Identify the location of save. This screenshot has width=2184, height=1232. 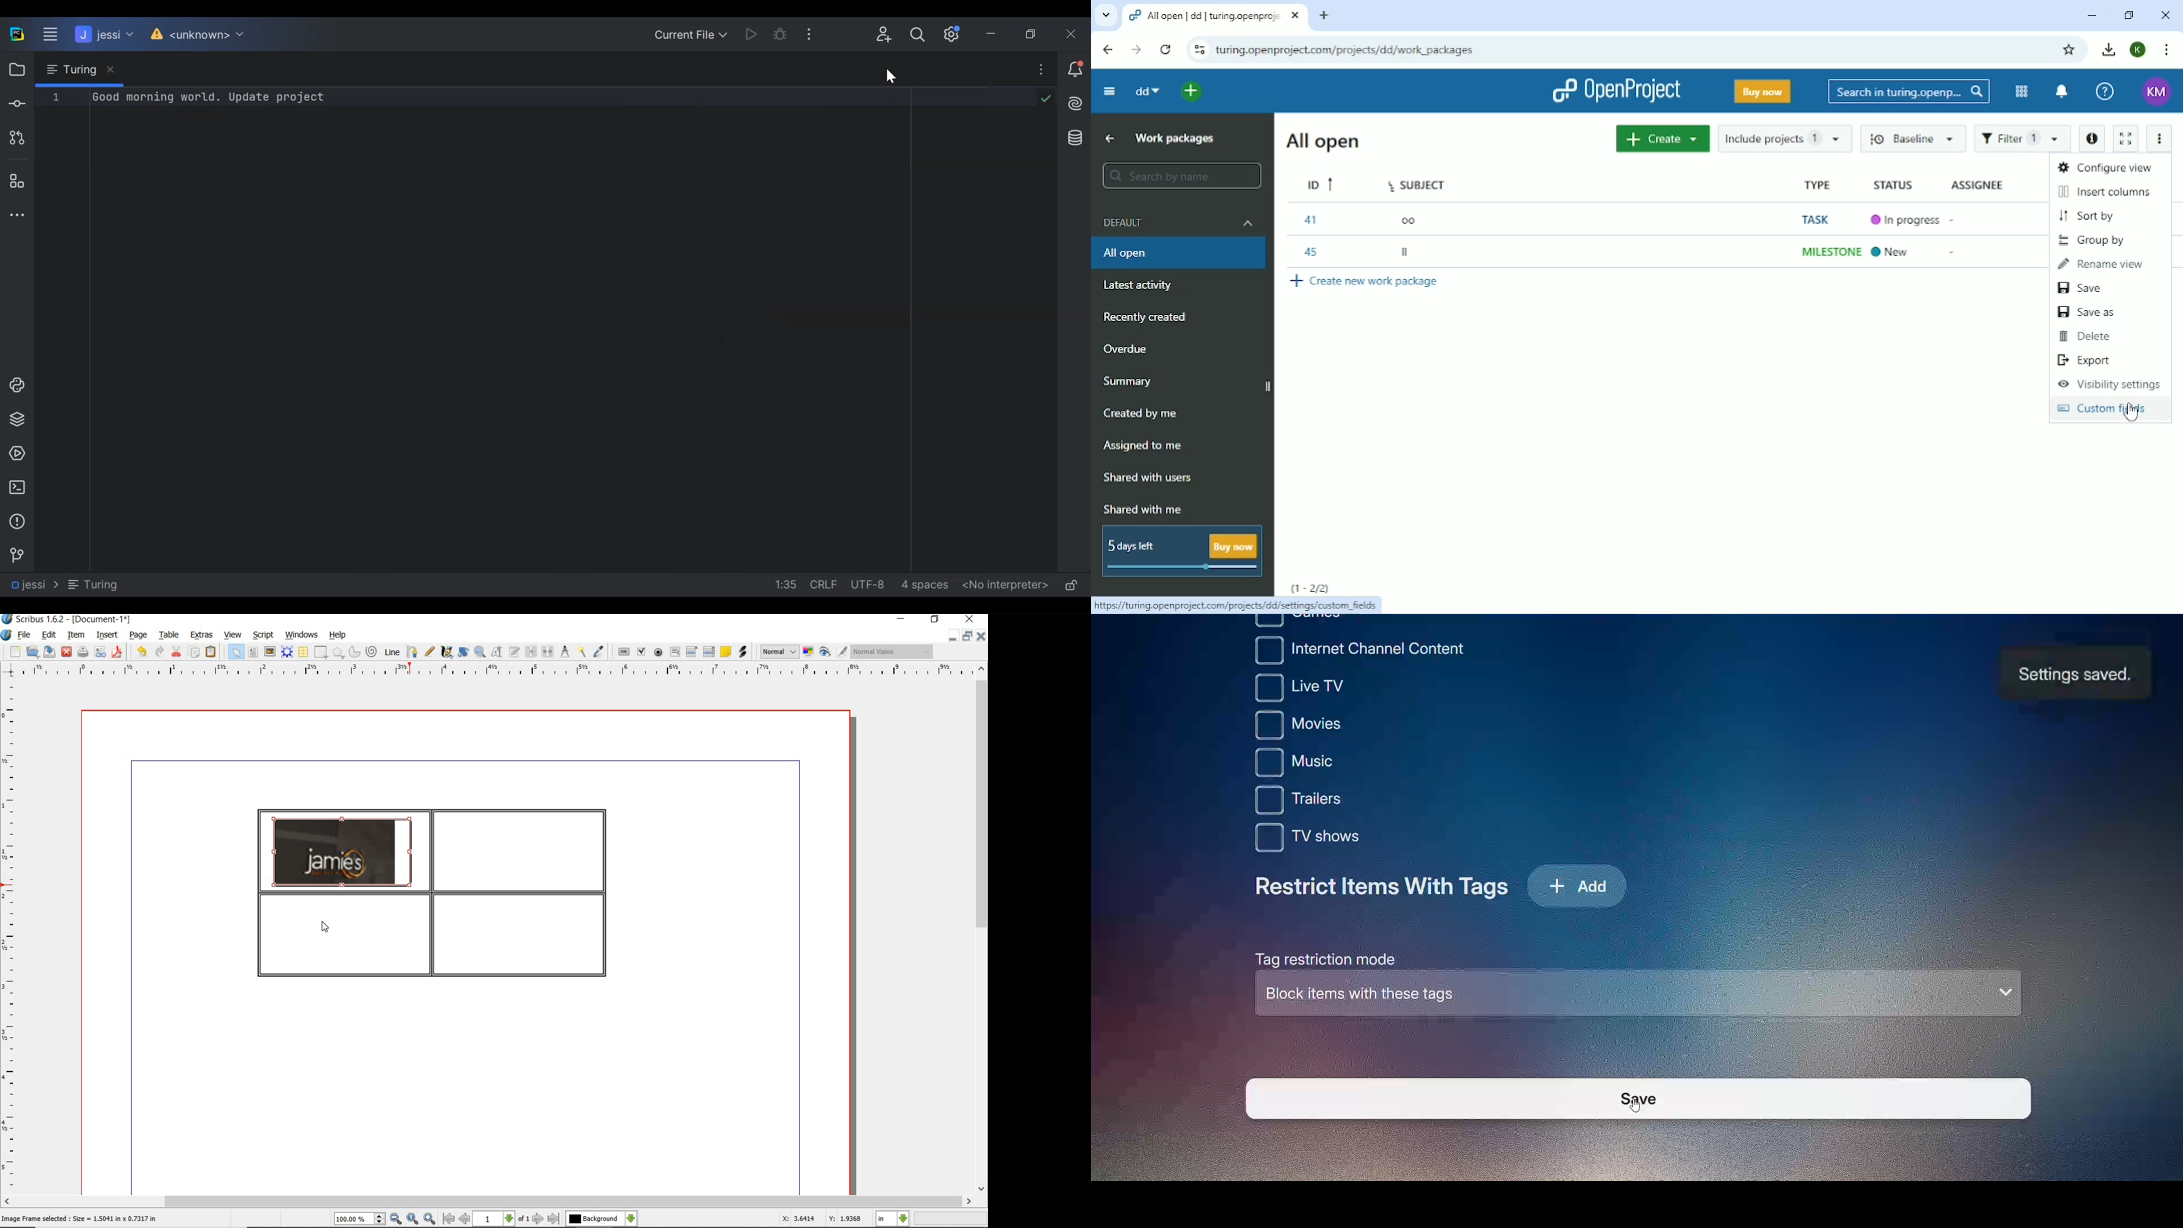
(50, 651).